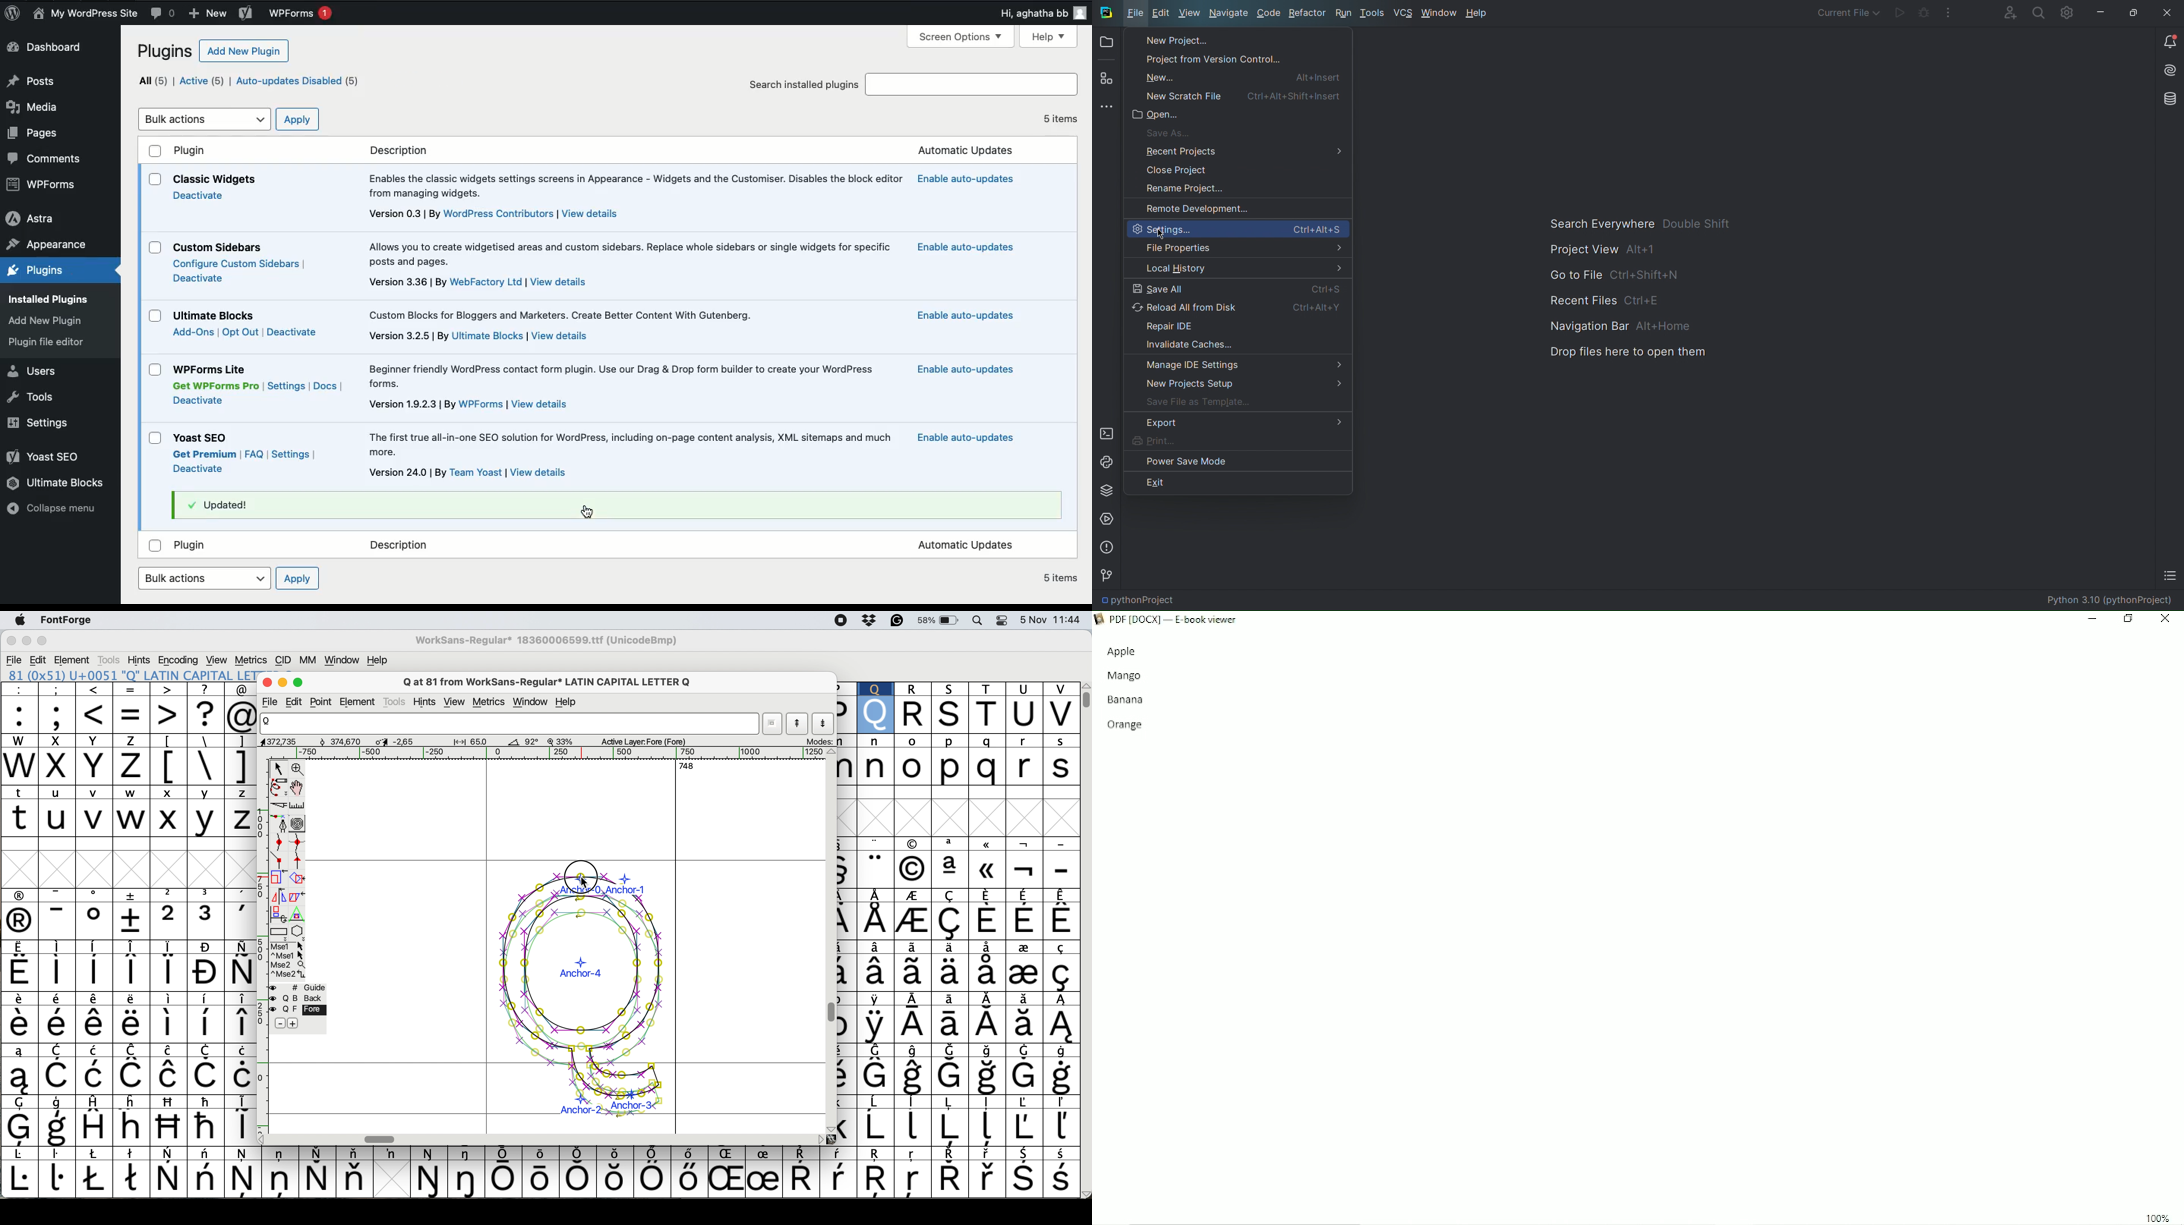 Image resolution: width=2184 pixels, height=1232 pixels. Describe the element at coordinates (87, 14) in the screenshot. I see `Name` at that location.